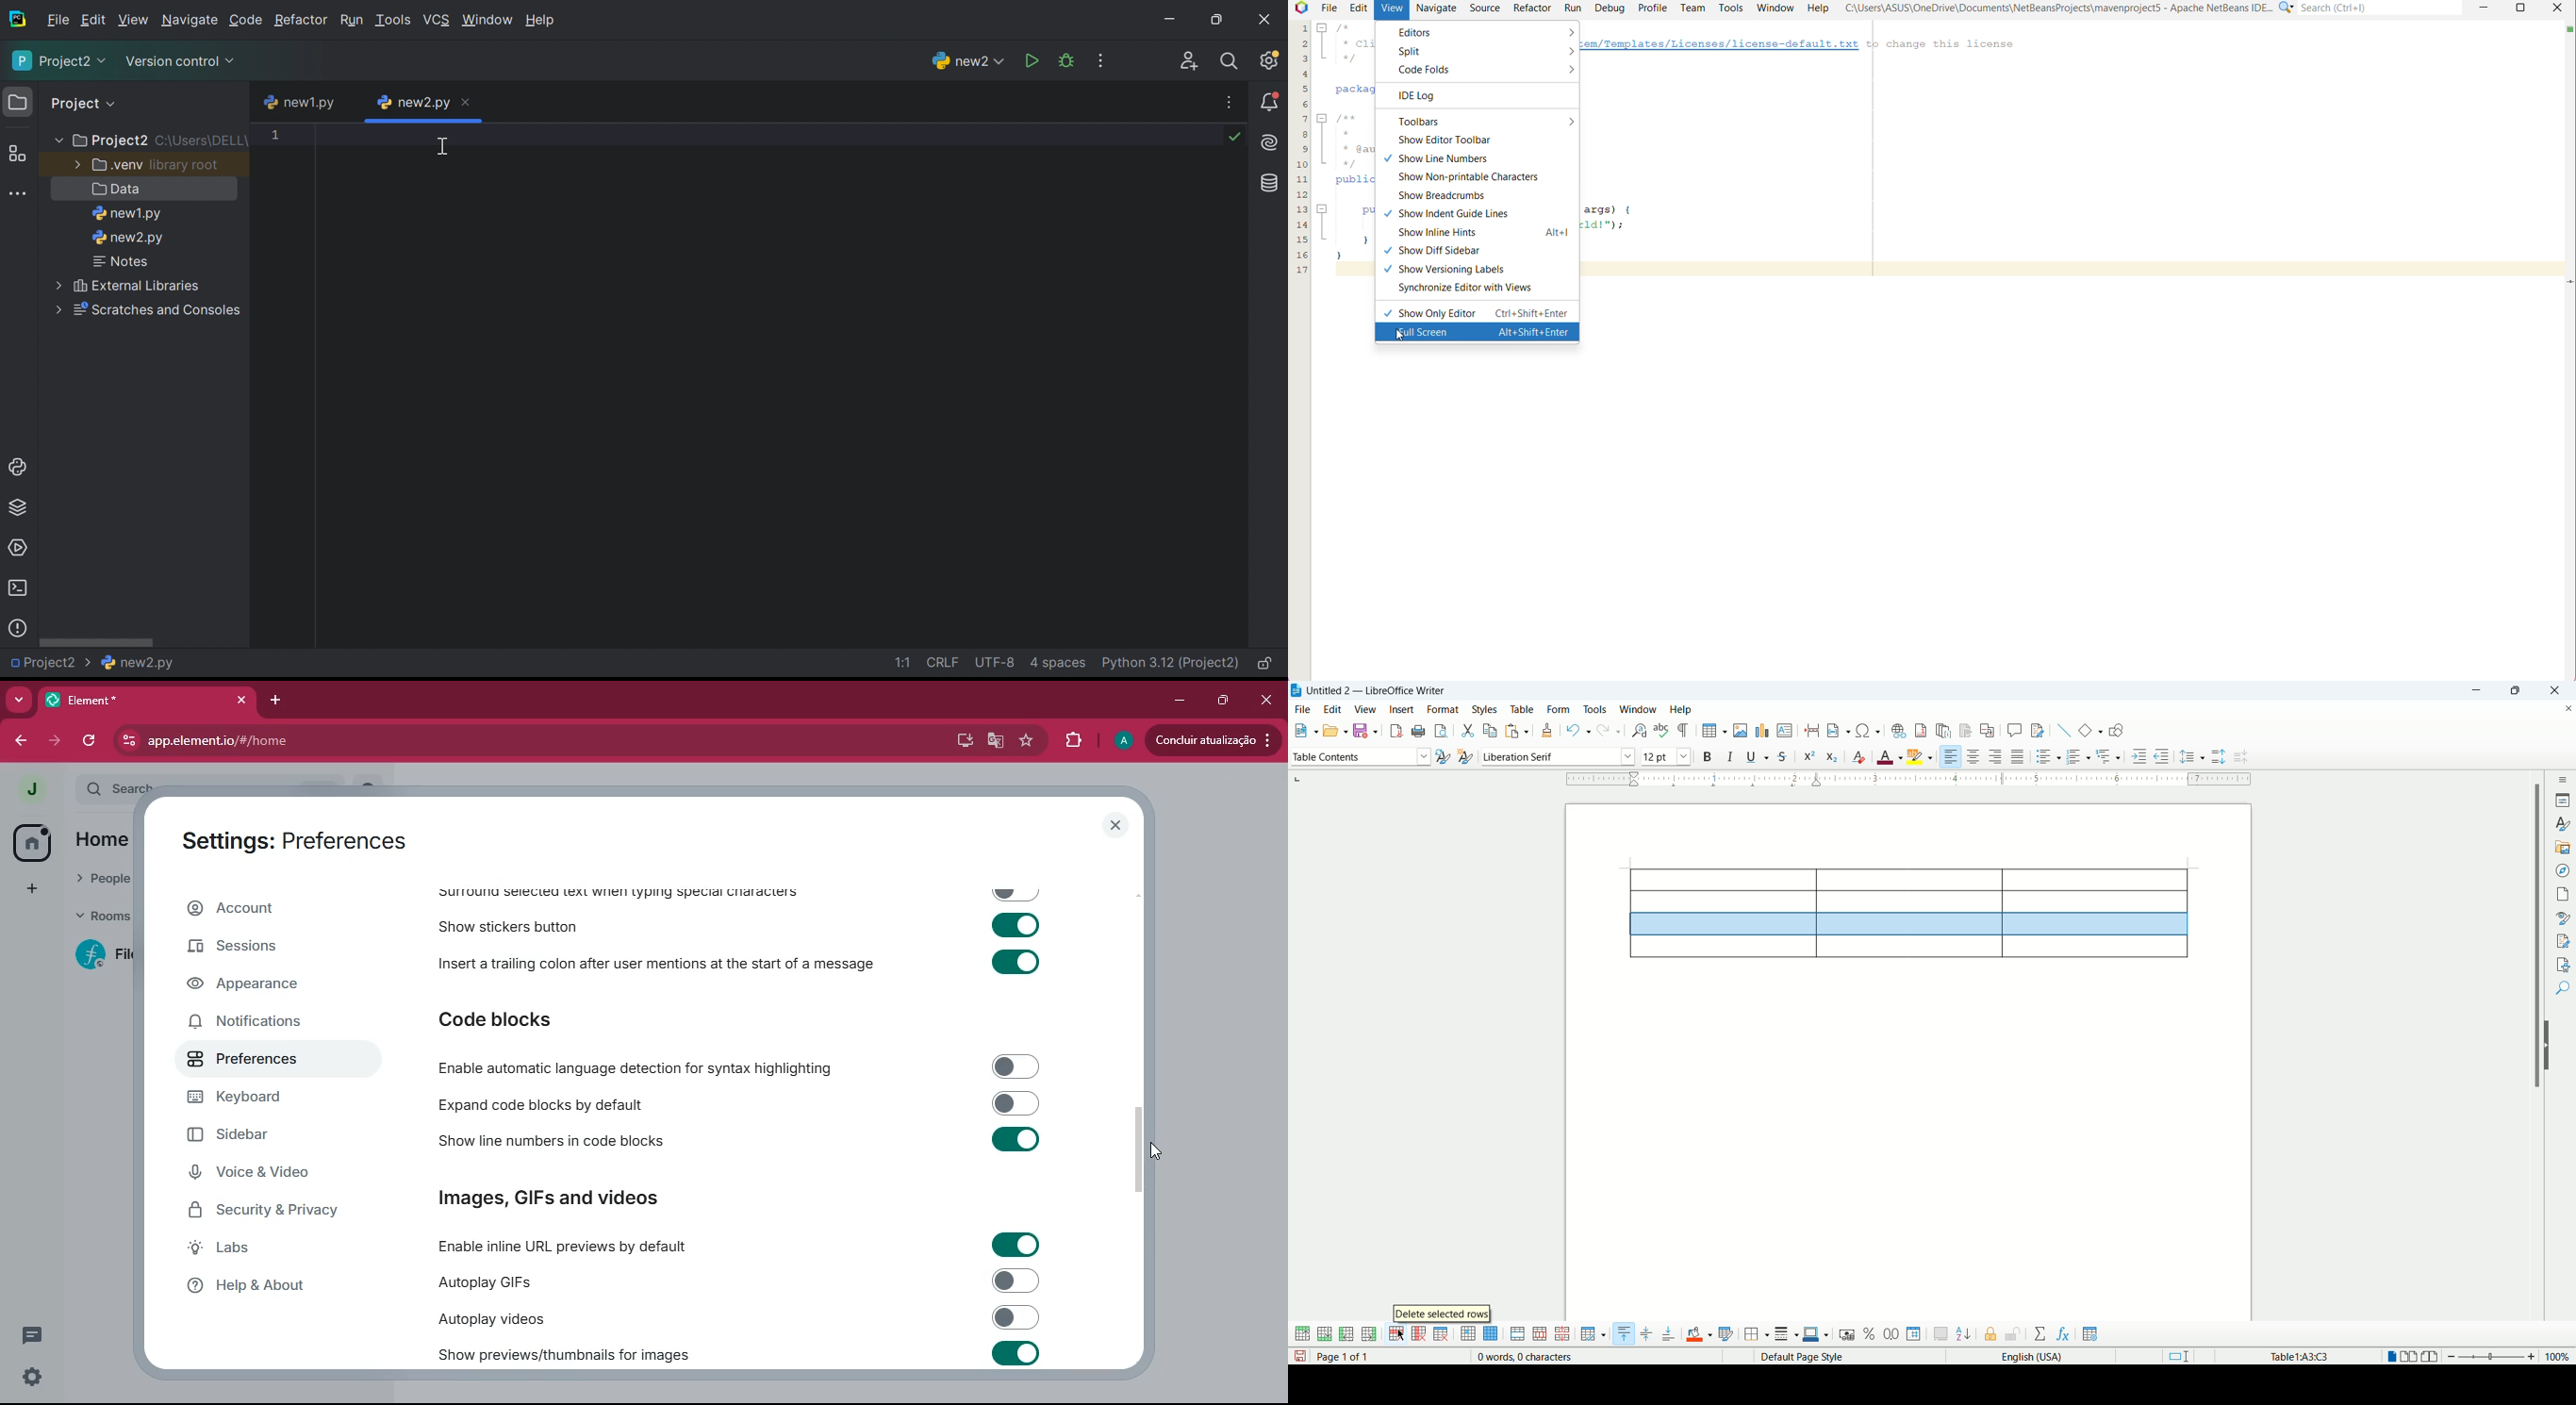  What do you see at coordinates (1754, 757) in the screenshot?
I see `underline` at bounding box center [1754, 757].